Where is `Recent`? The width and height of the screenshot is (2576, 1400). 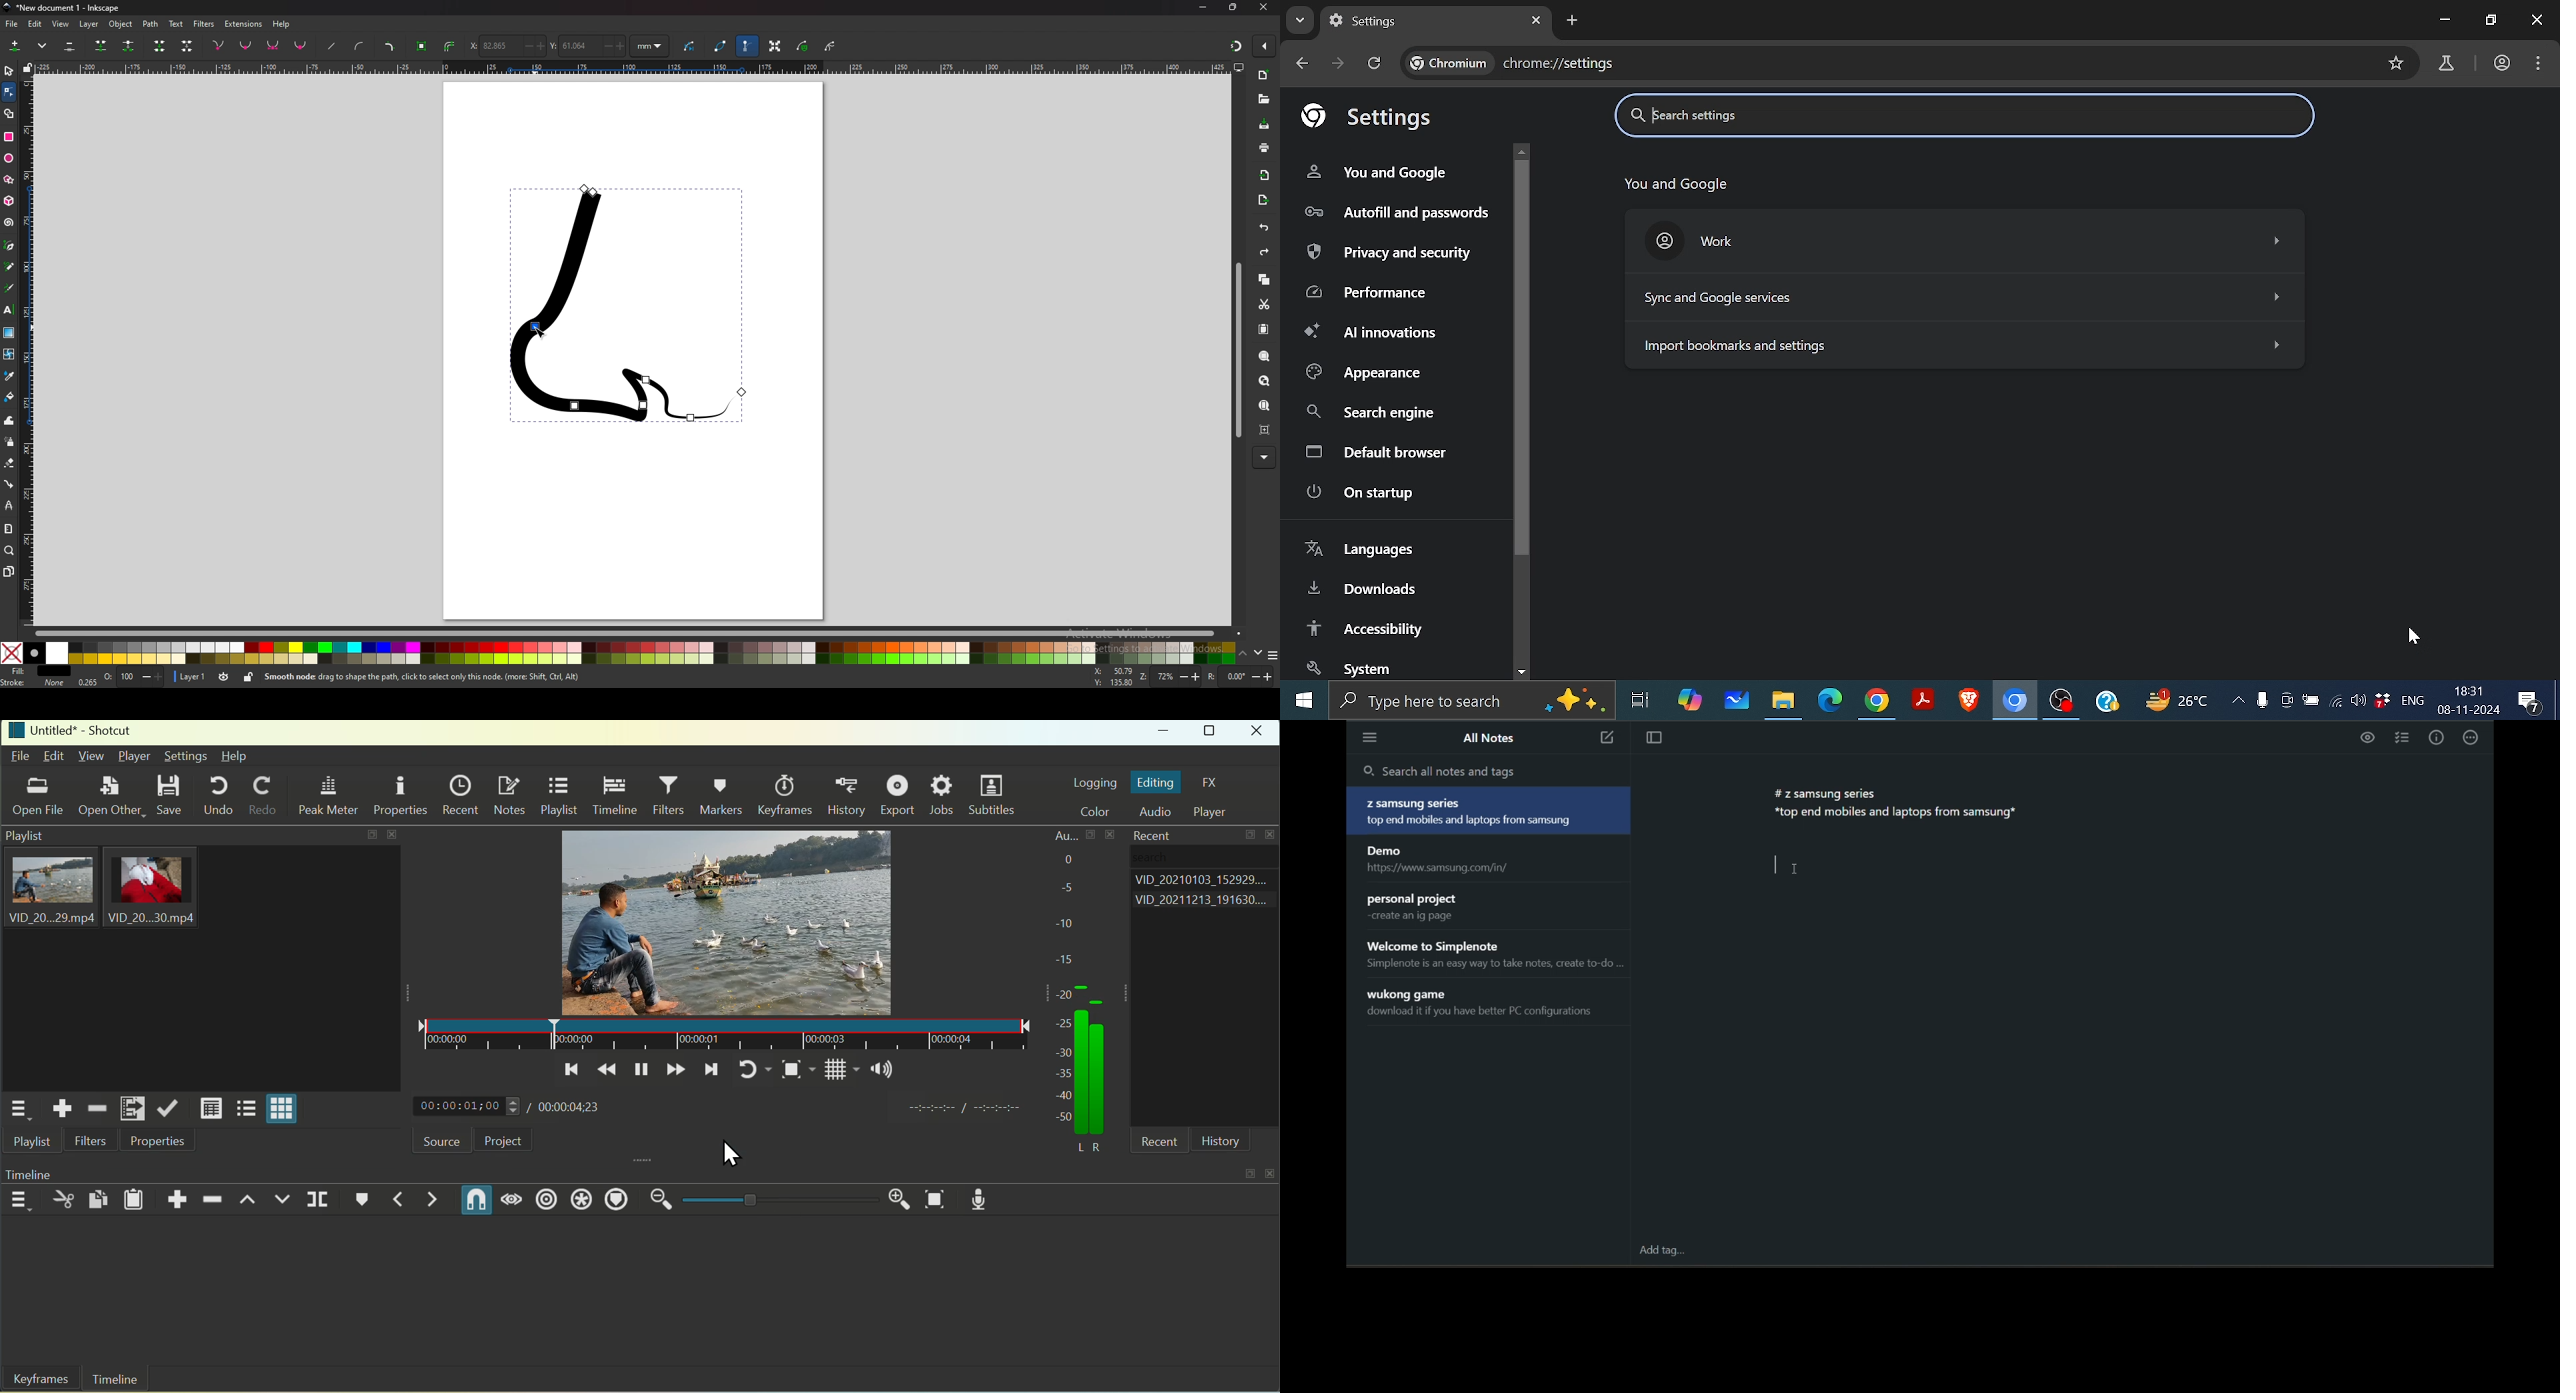
Recent is located at coordinates (1148, 835).